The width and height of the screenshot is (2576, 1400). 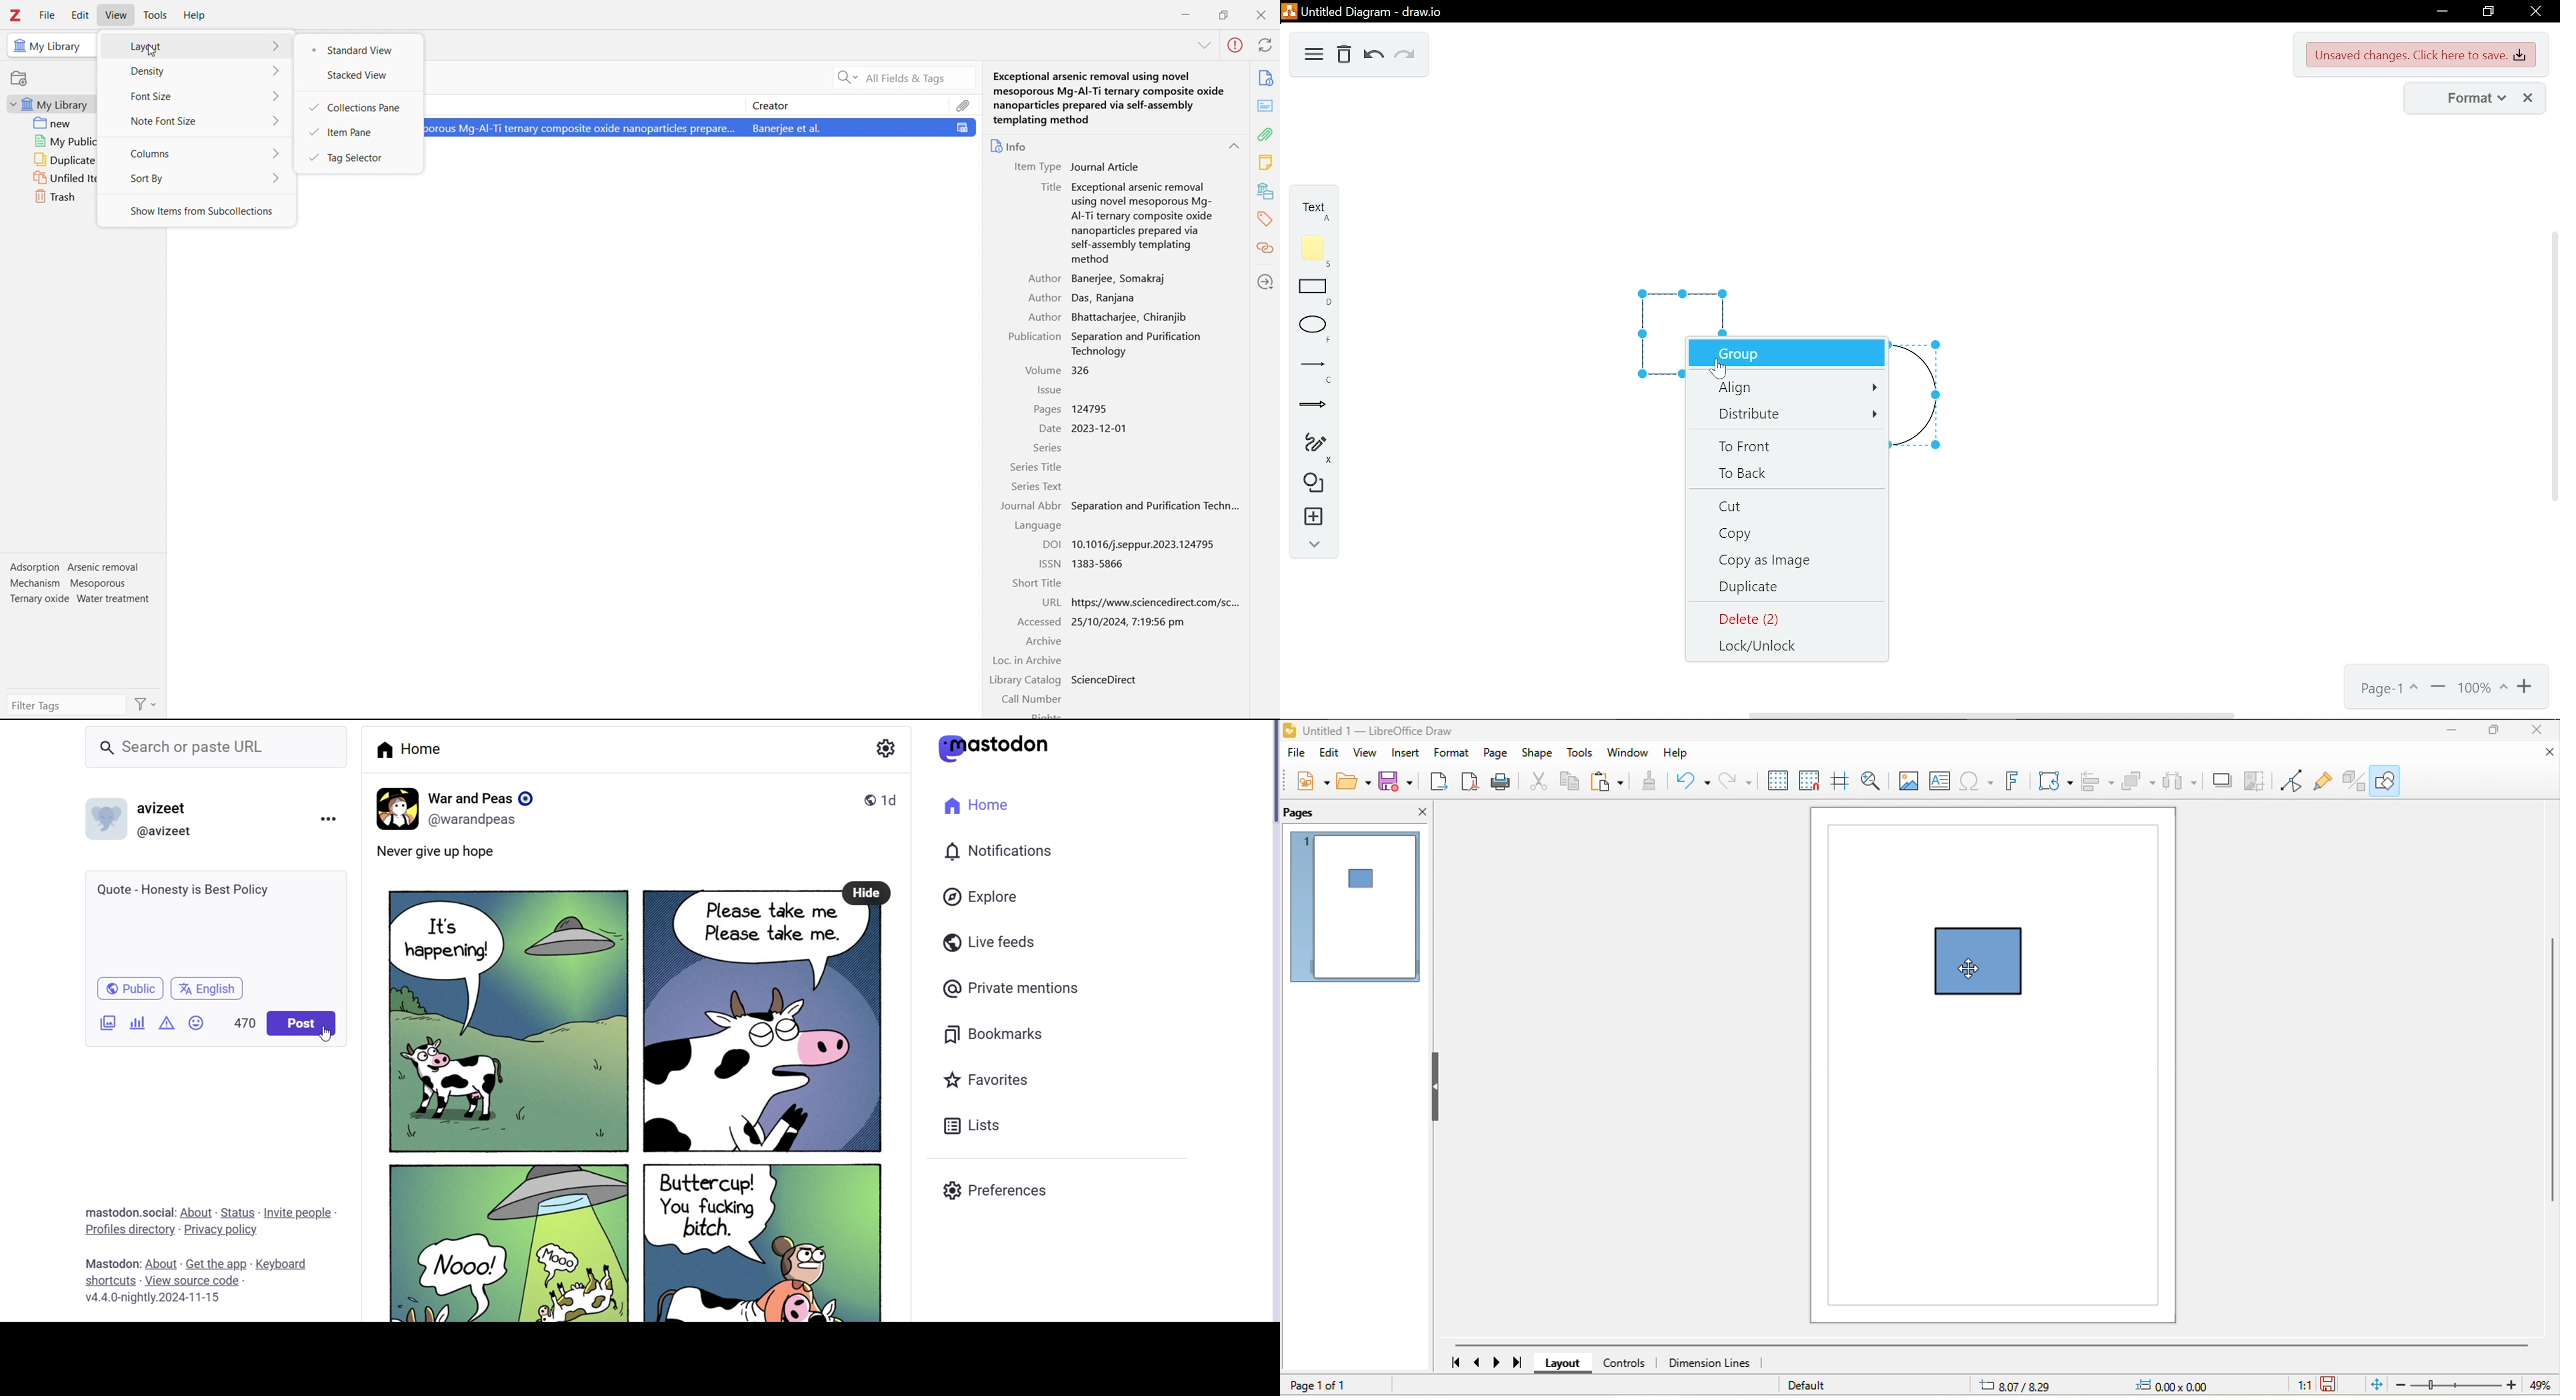 I want to click on abstract, so click(x=1265, y=106).